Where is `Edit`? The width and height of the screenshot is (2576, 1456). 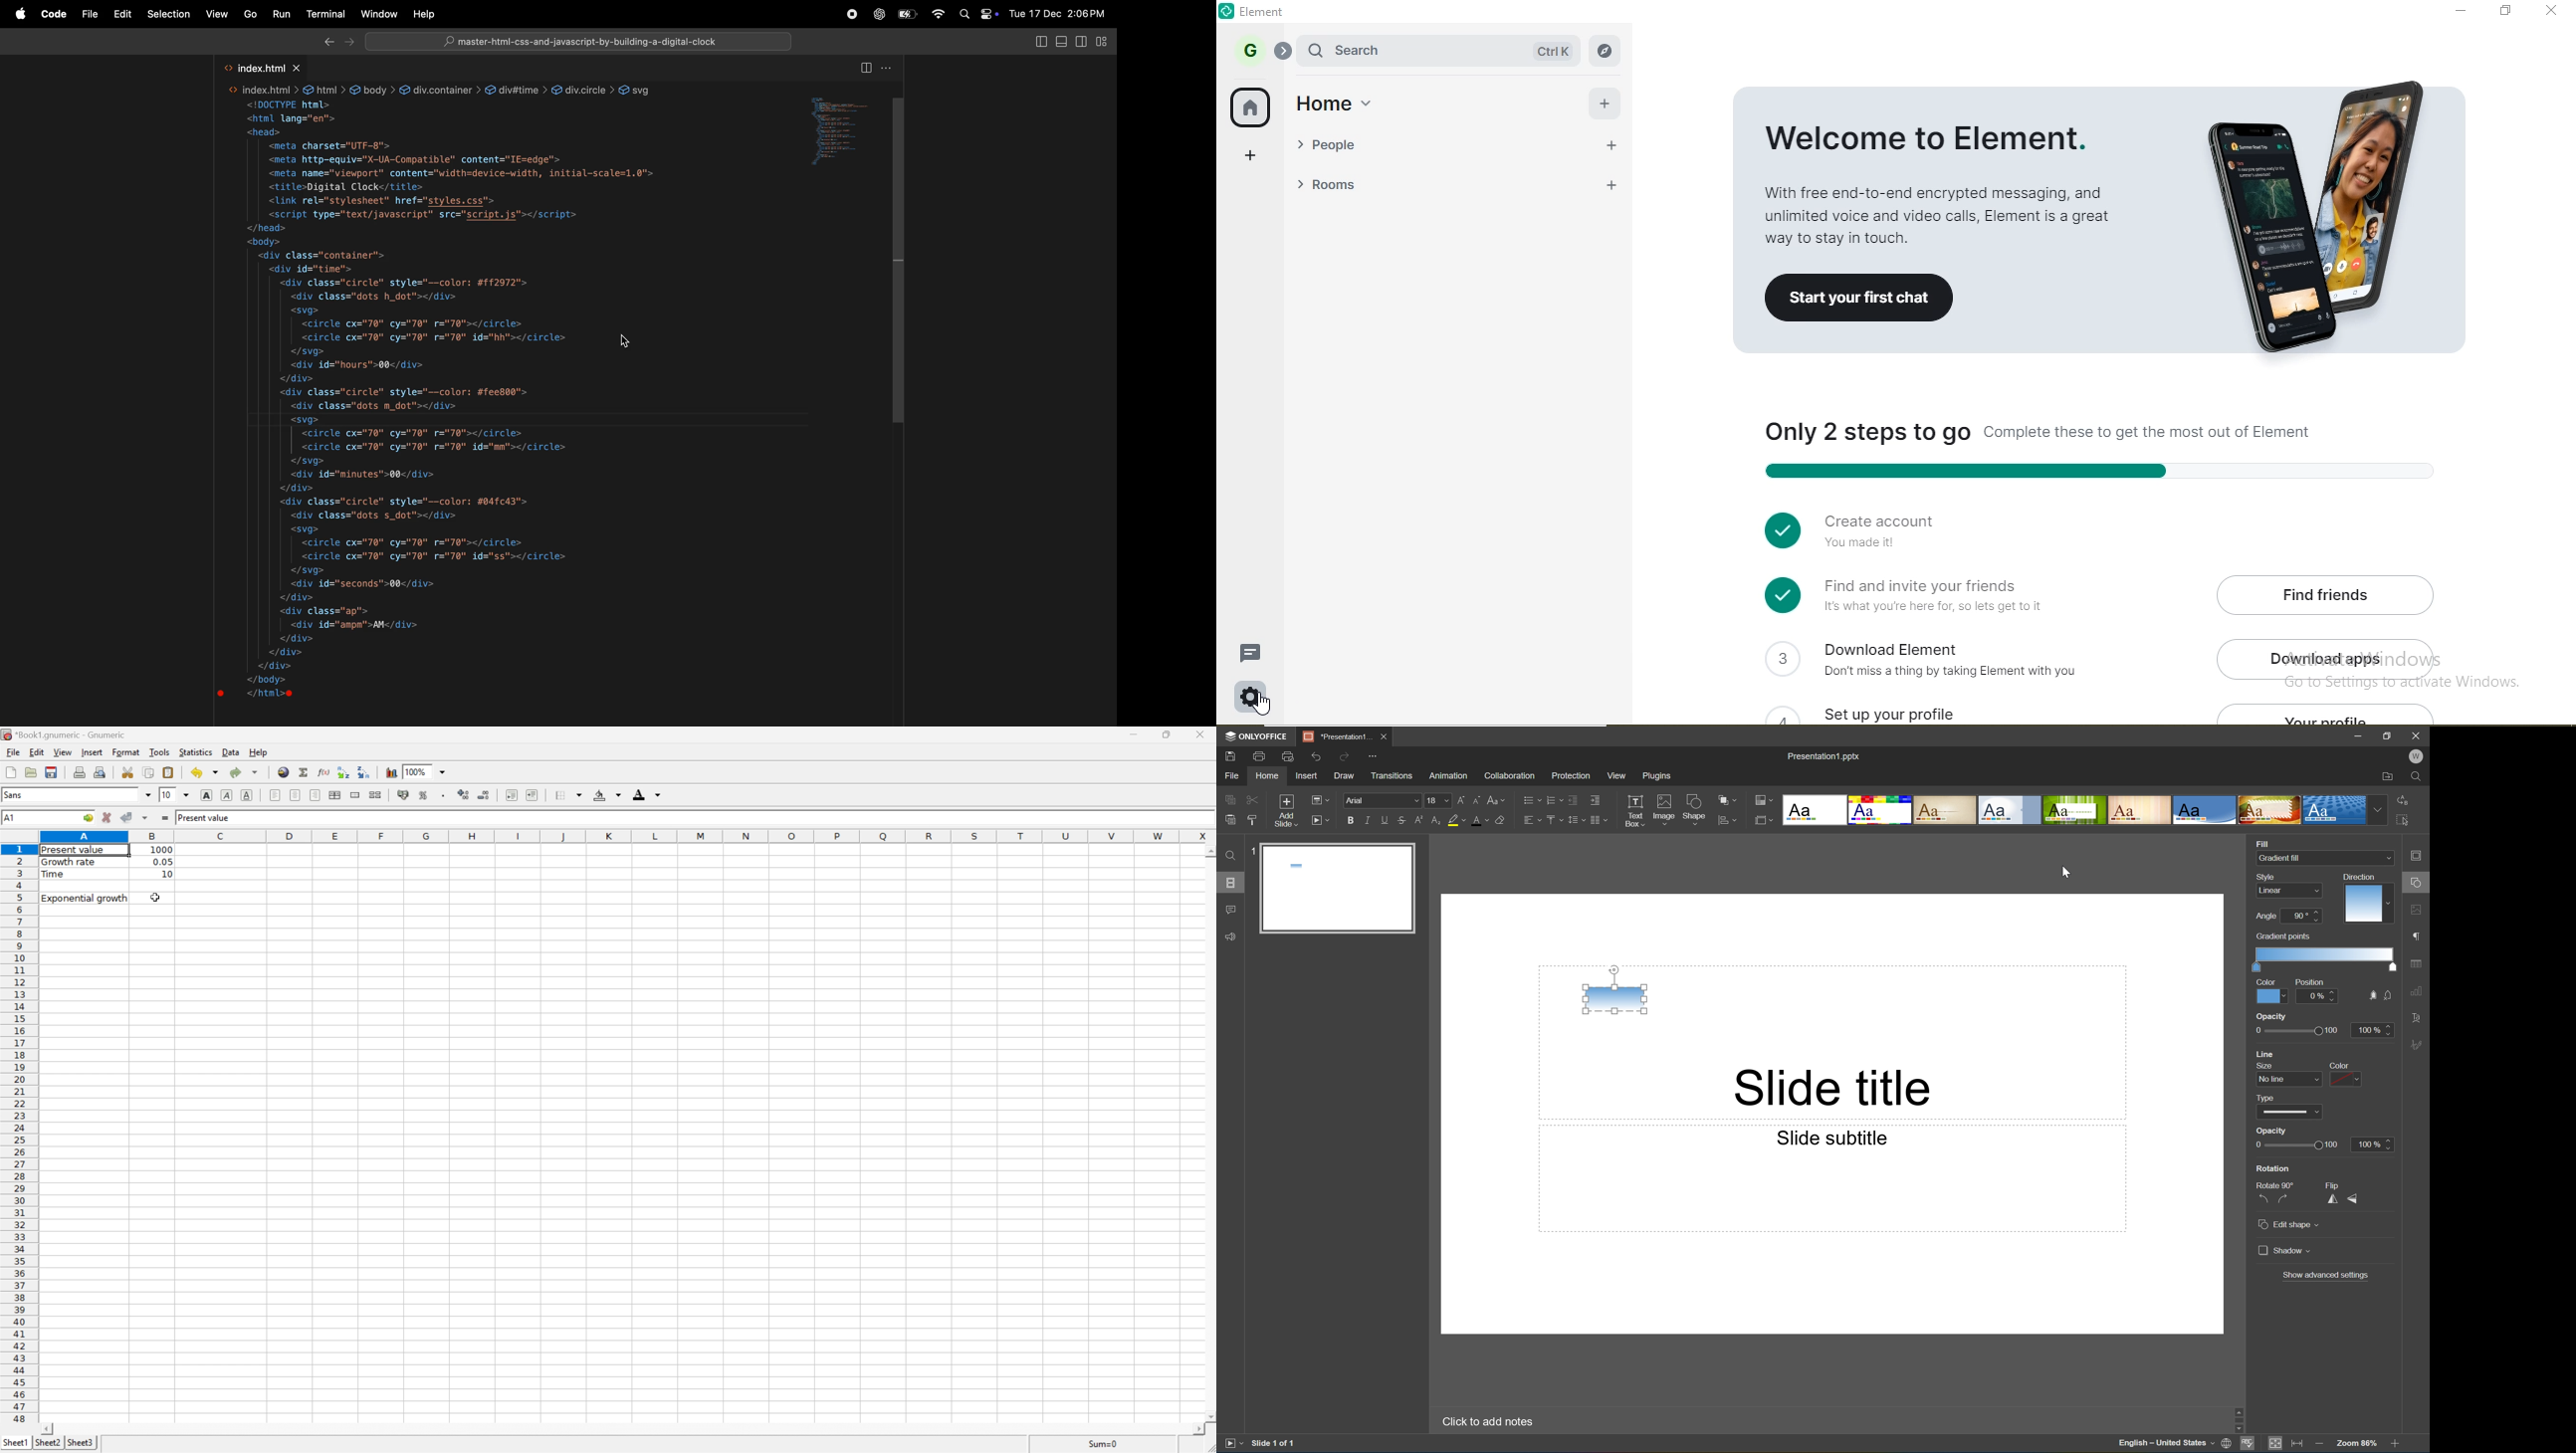
Edit is located at coordinates (38, 751).